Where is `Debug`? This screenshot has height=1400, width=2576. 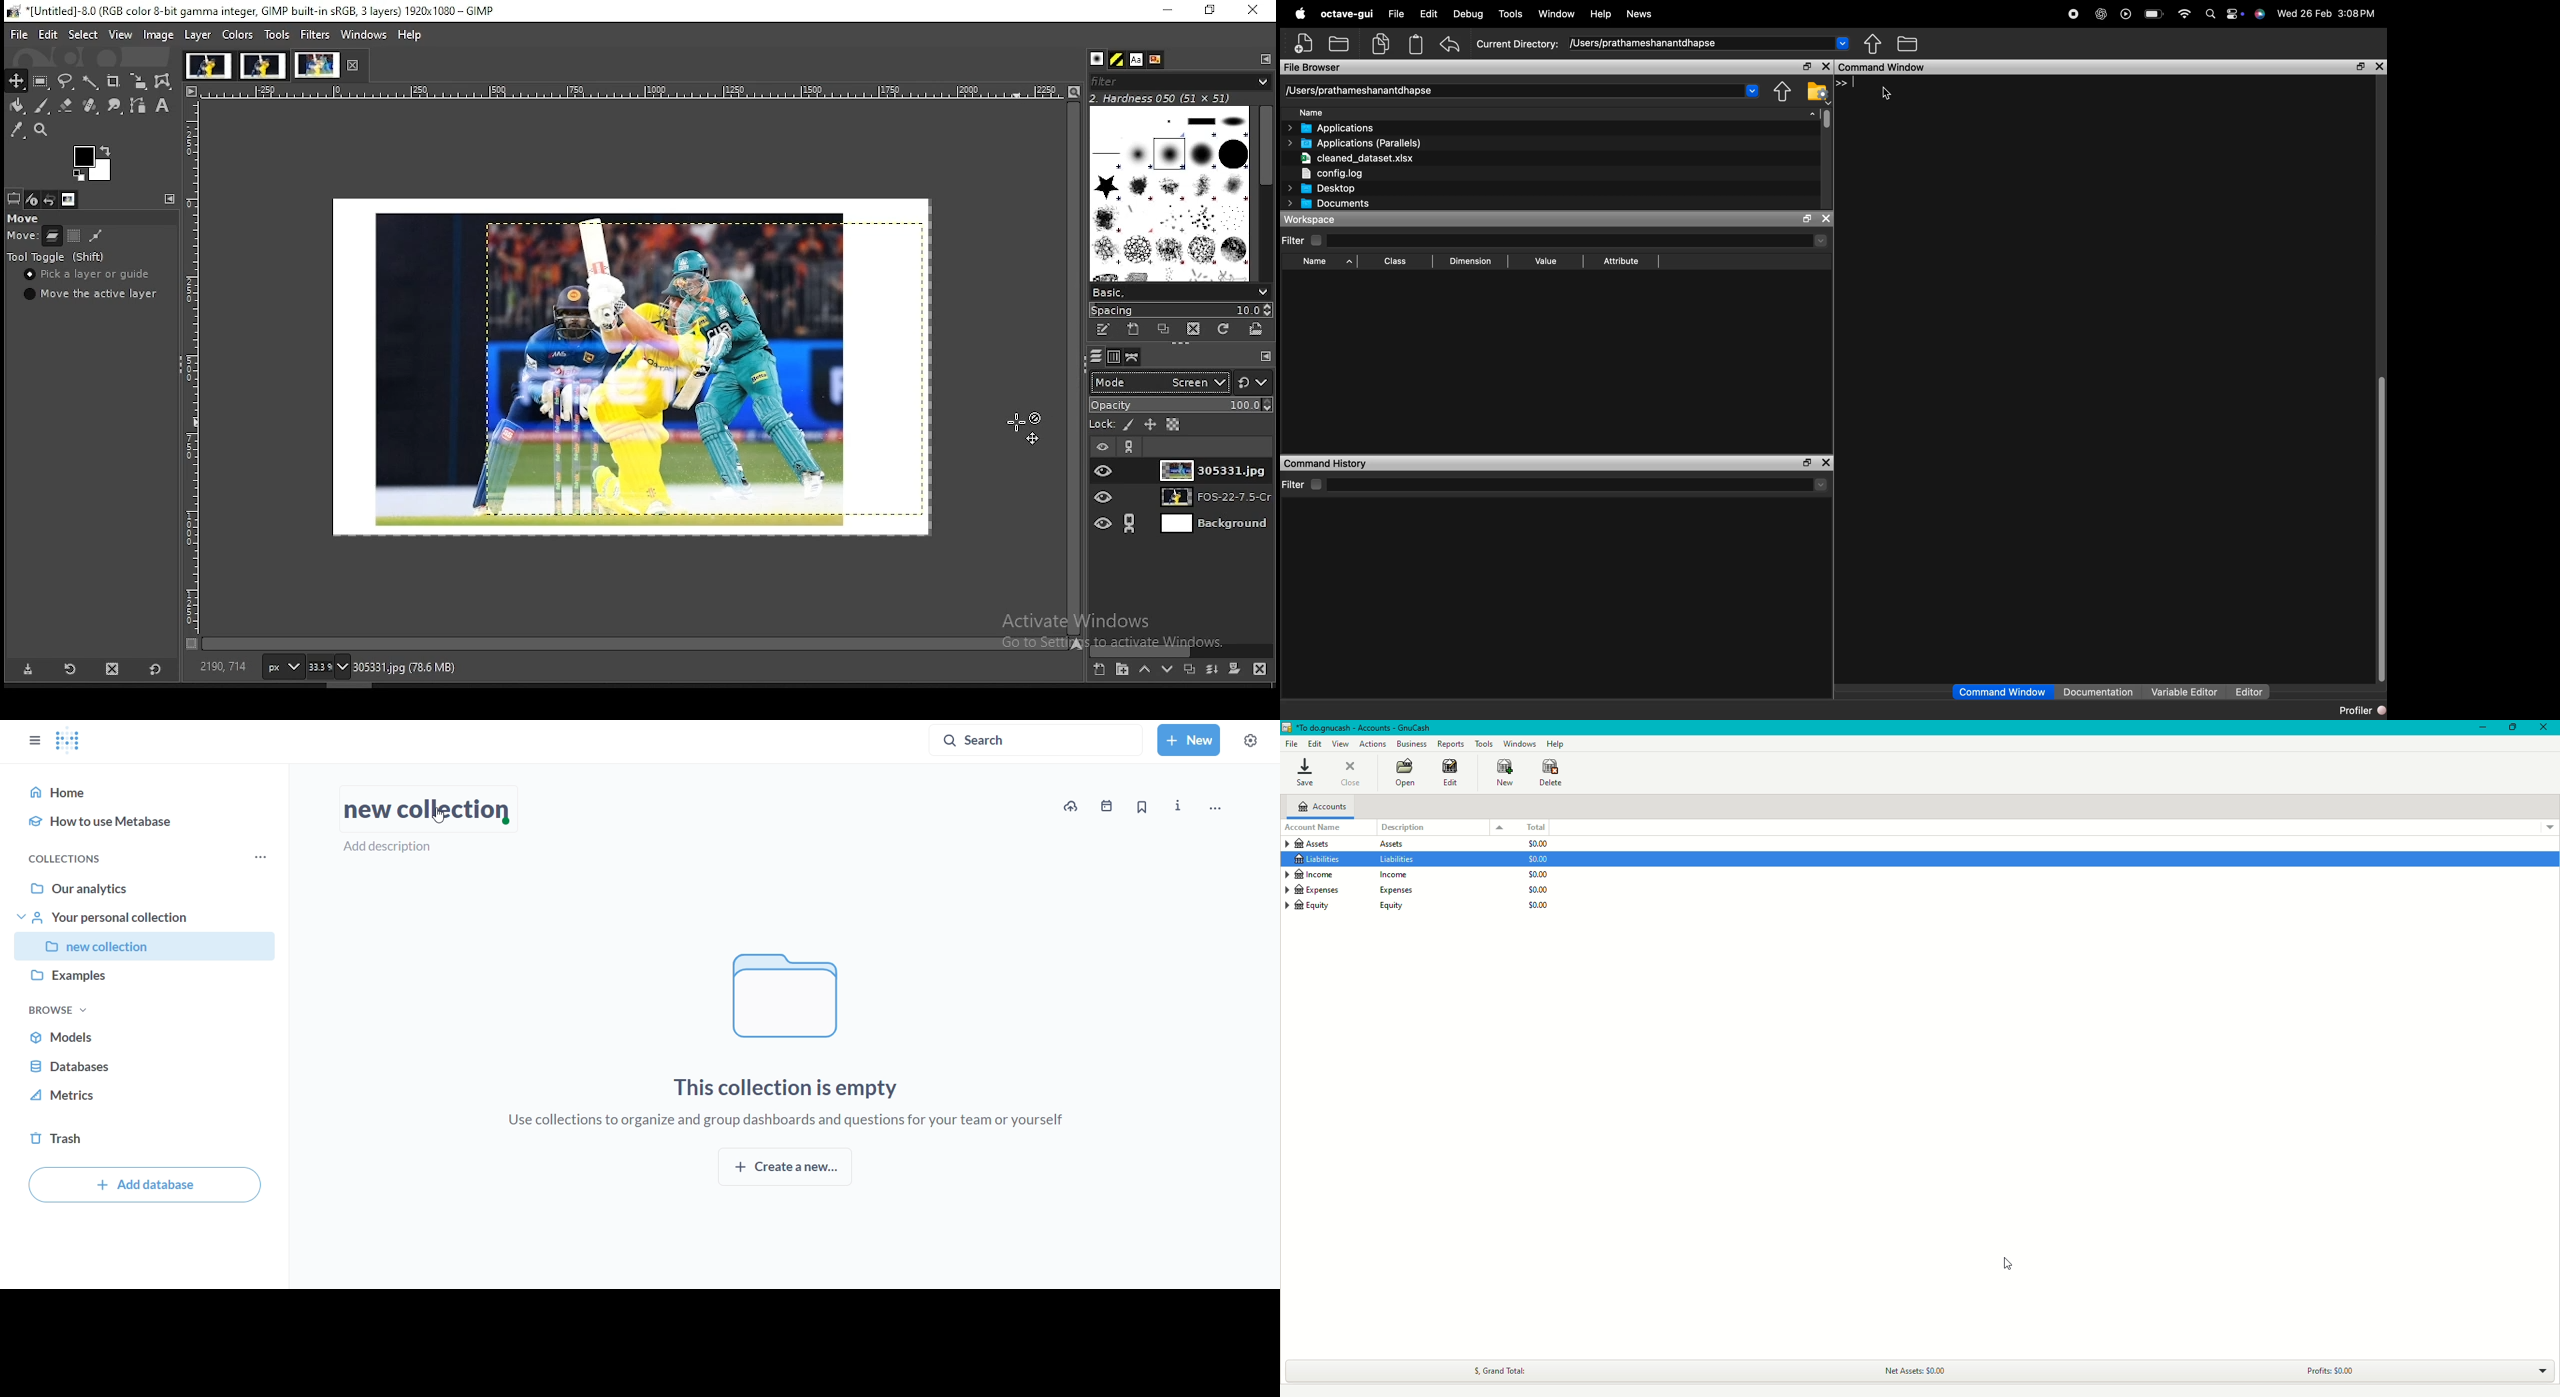 Debug is located at coordinates (1468, 14).